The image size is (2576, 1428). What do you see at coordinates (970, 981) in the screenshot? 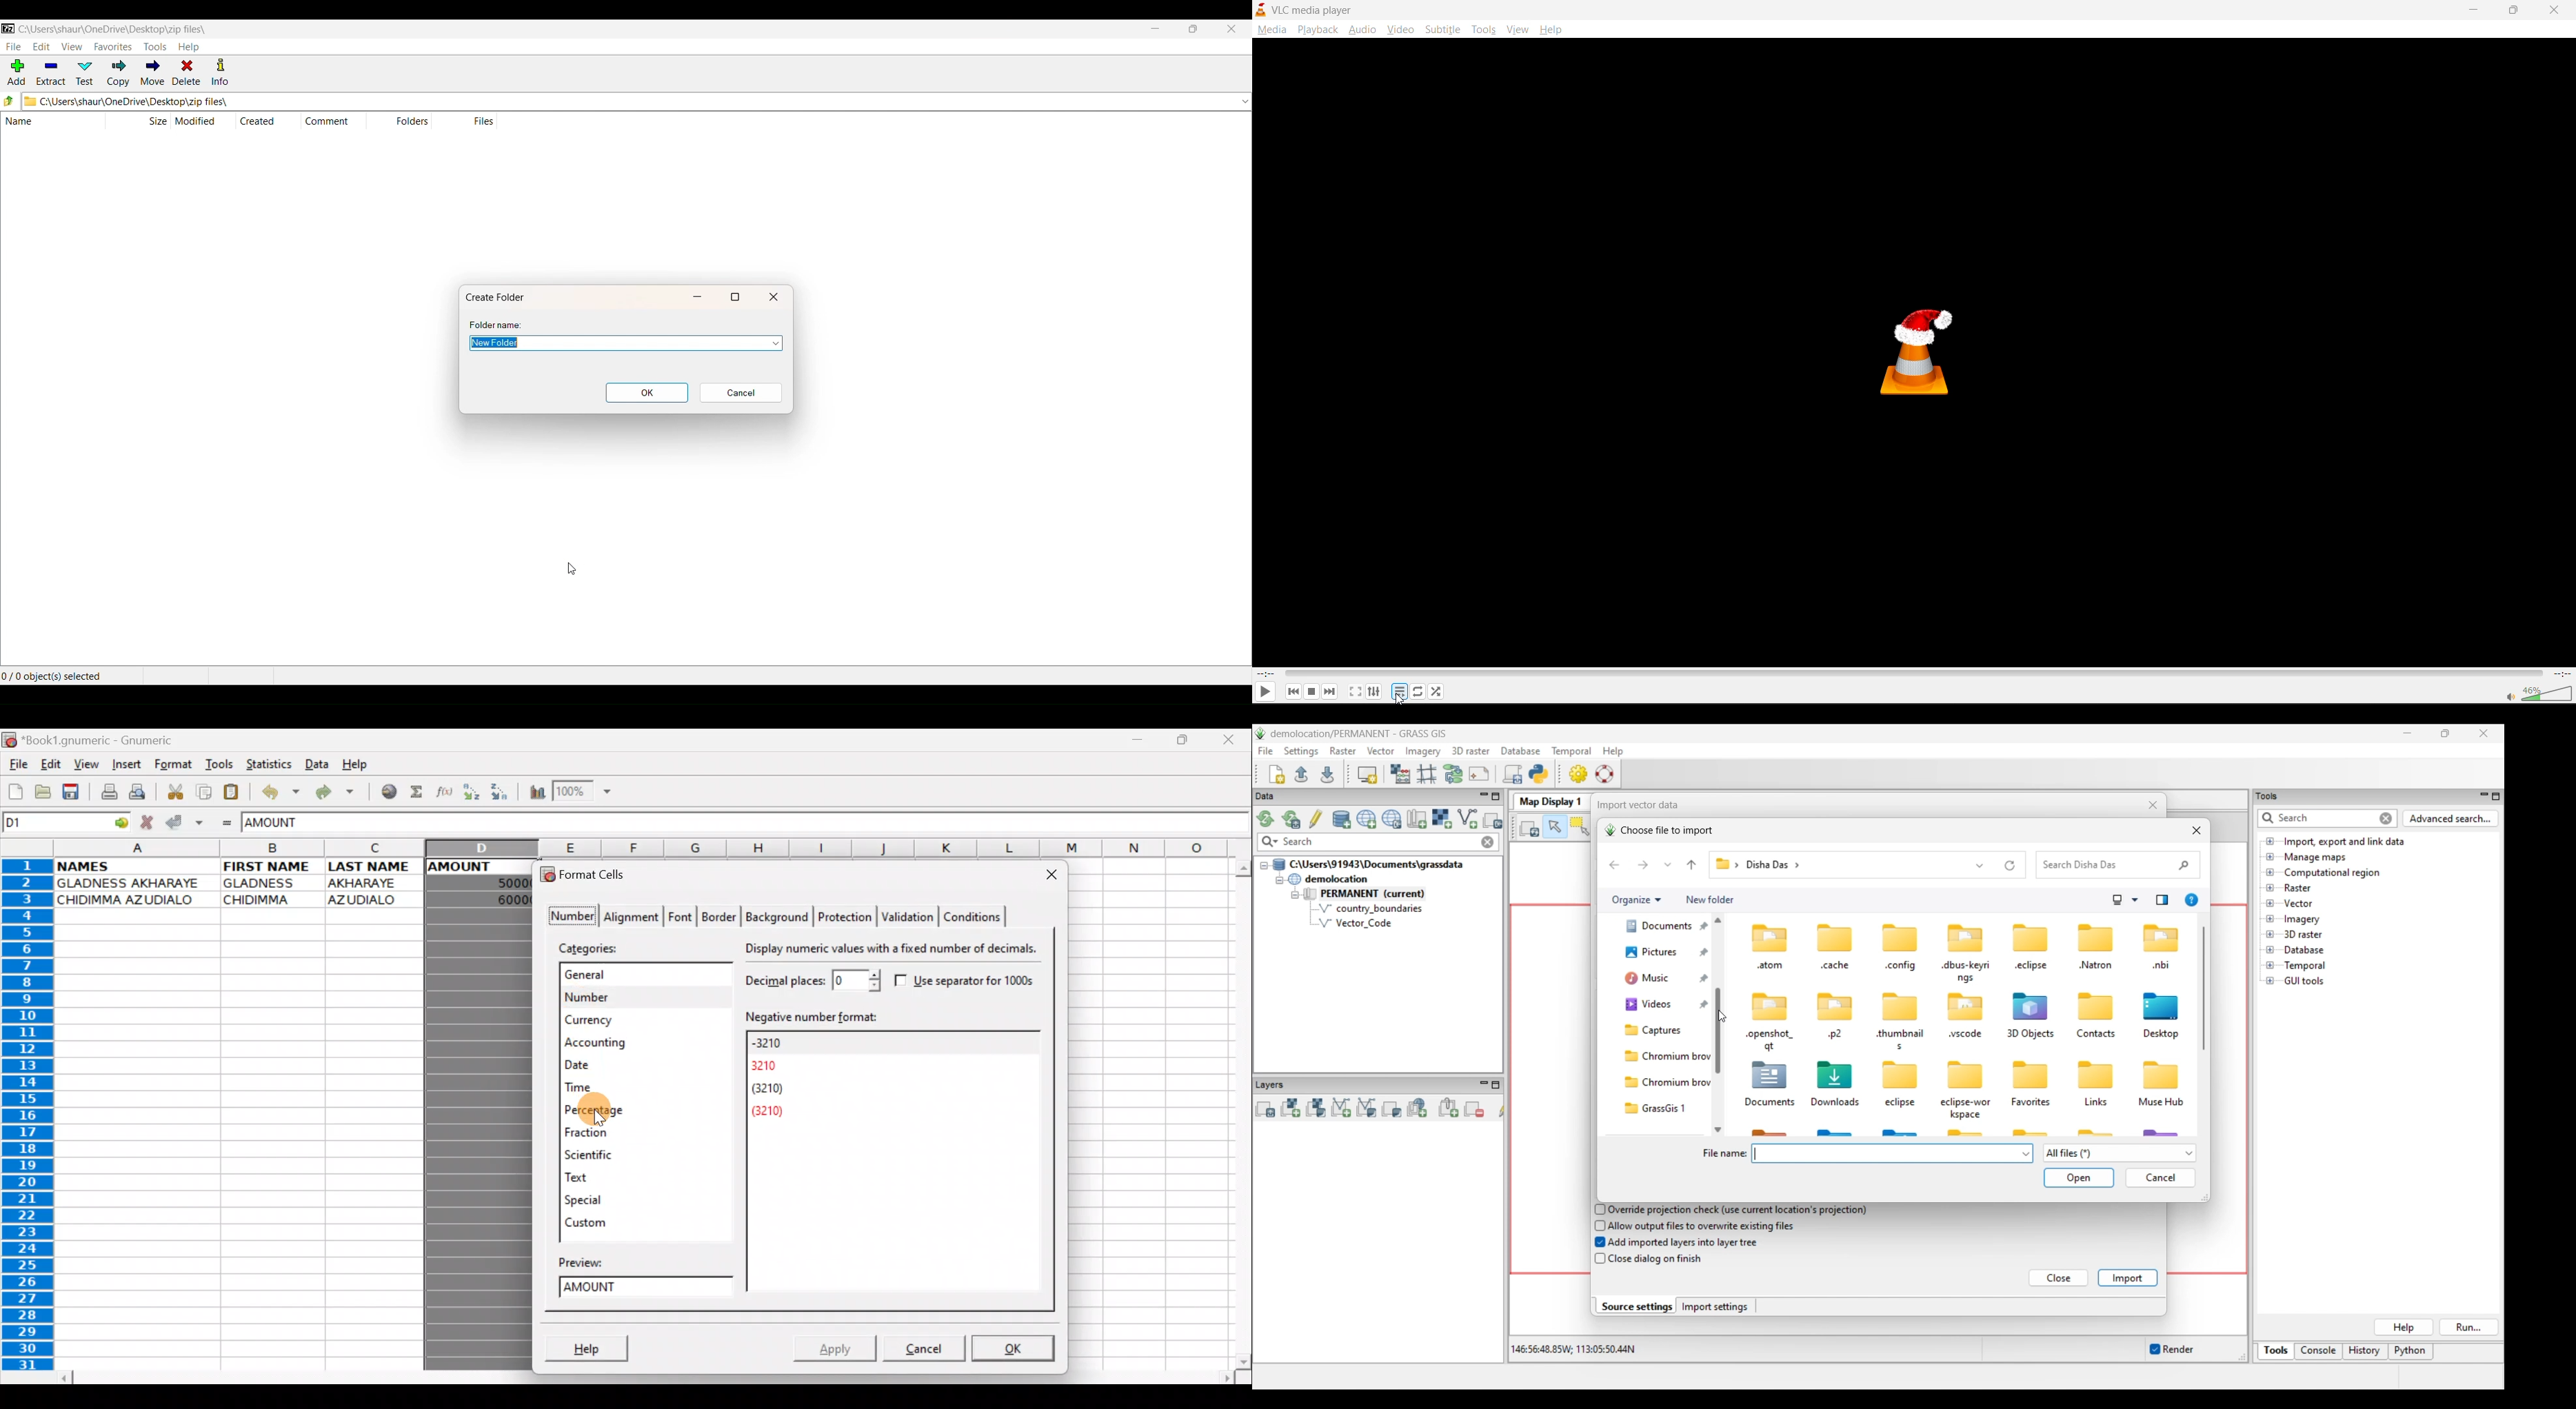
I see `Use separator for 1000s` at bounding box center [970, 981].